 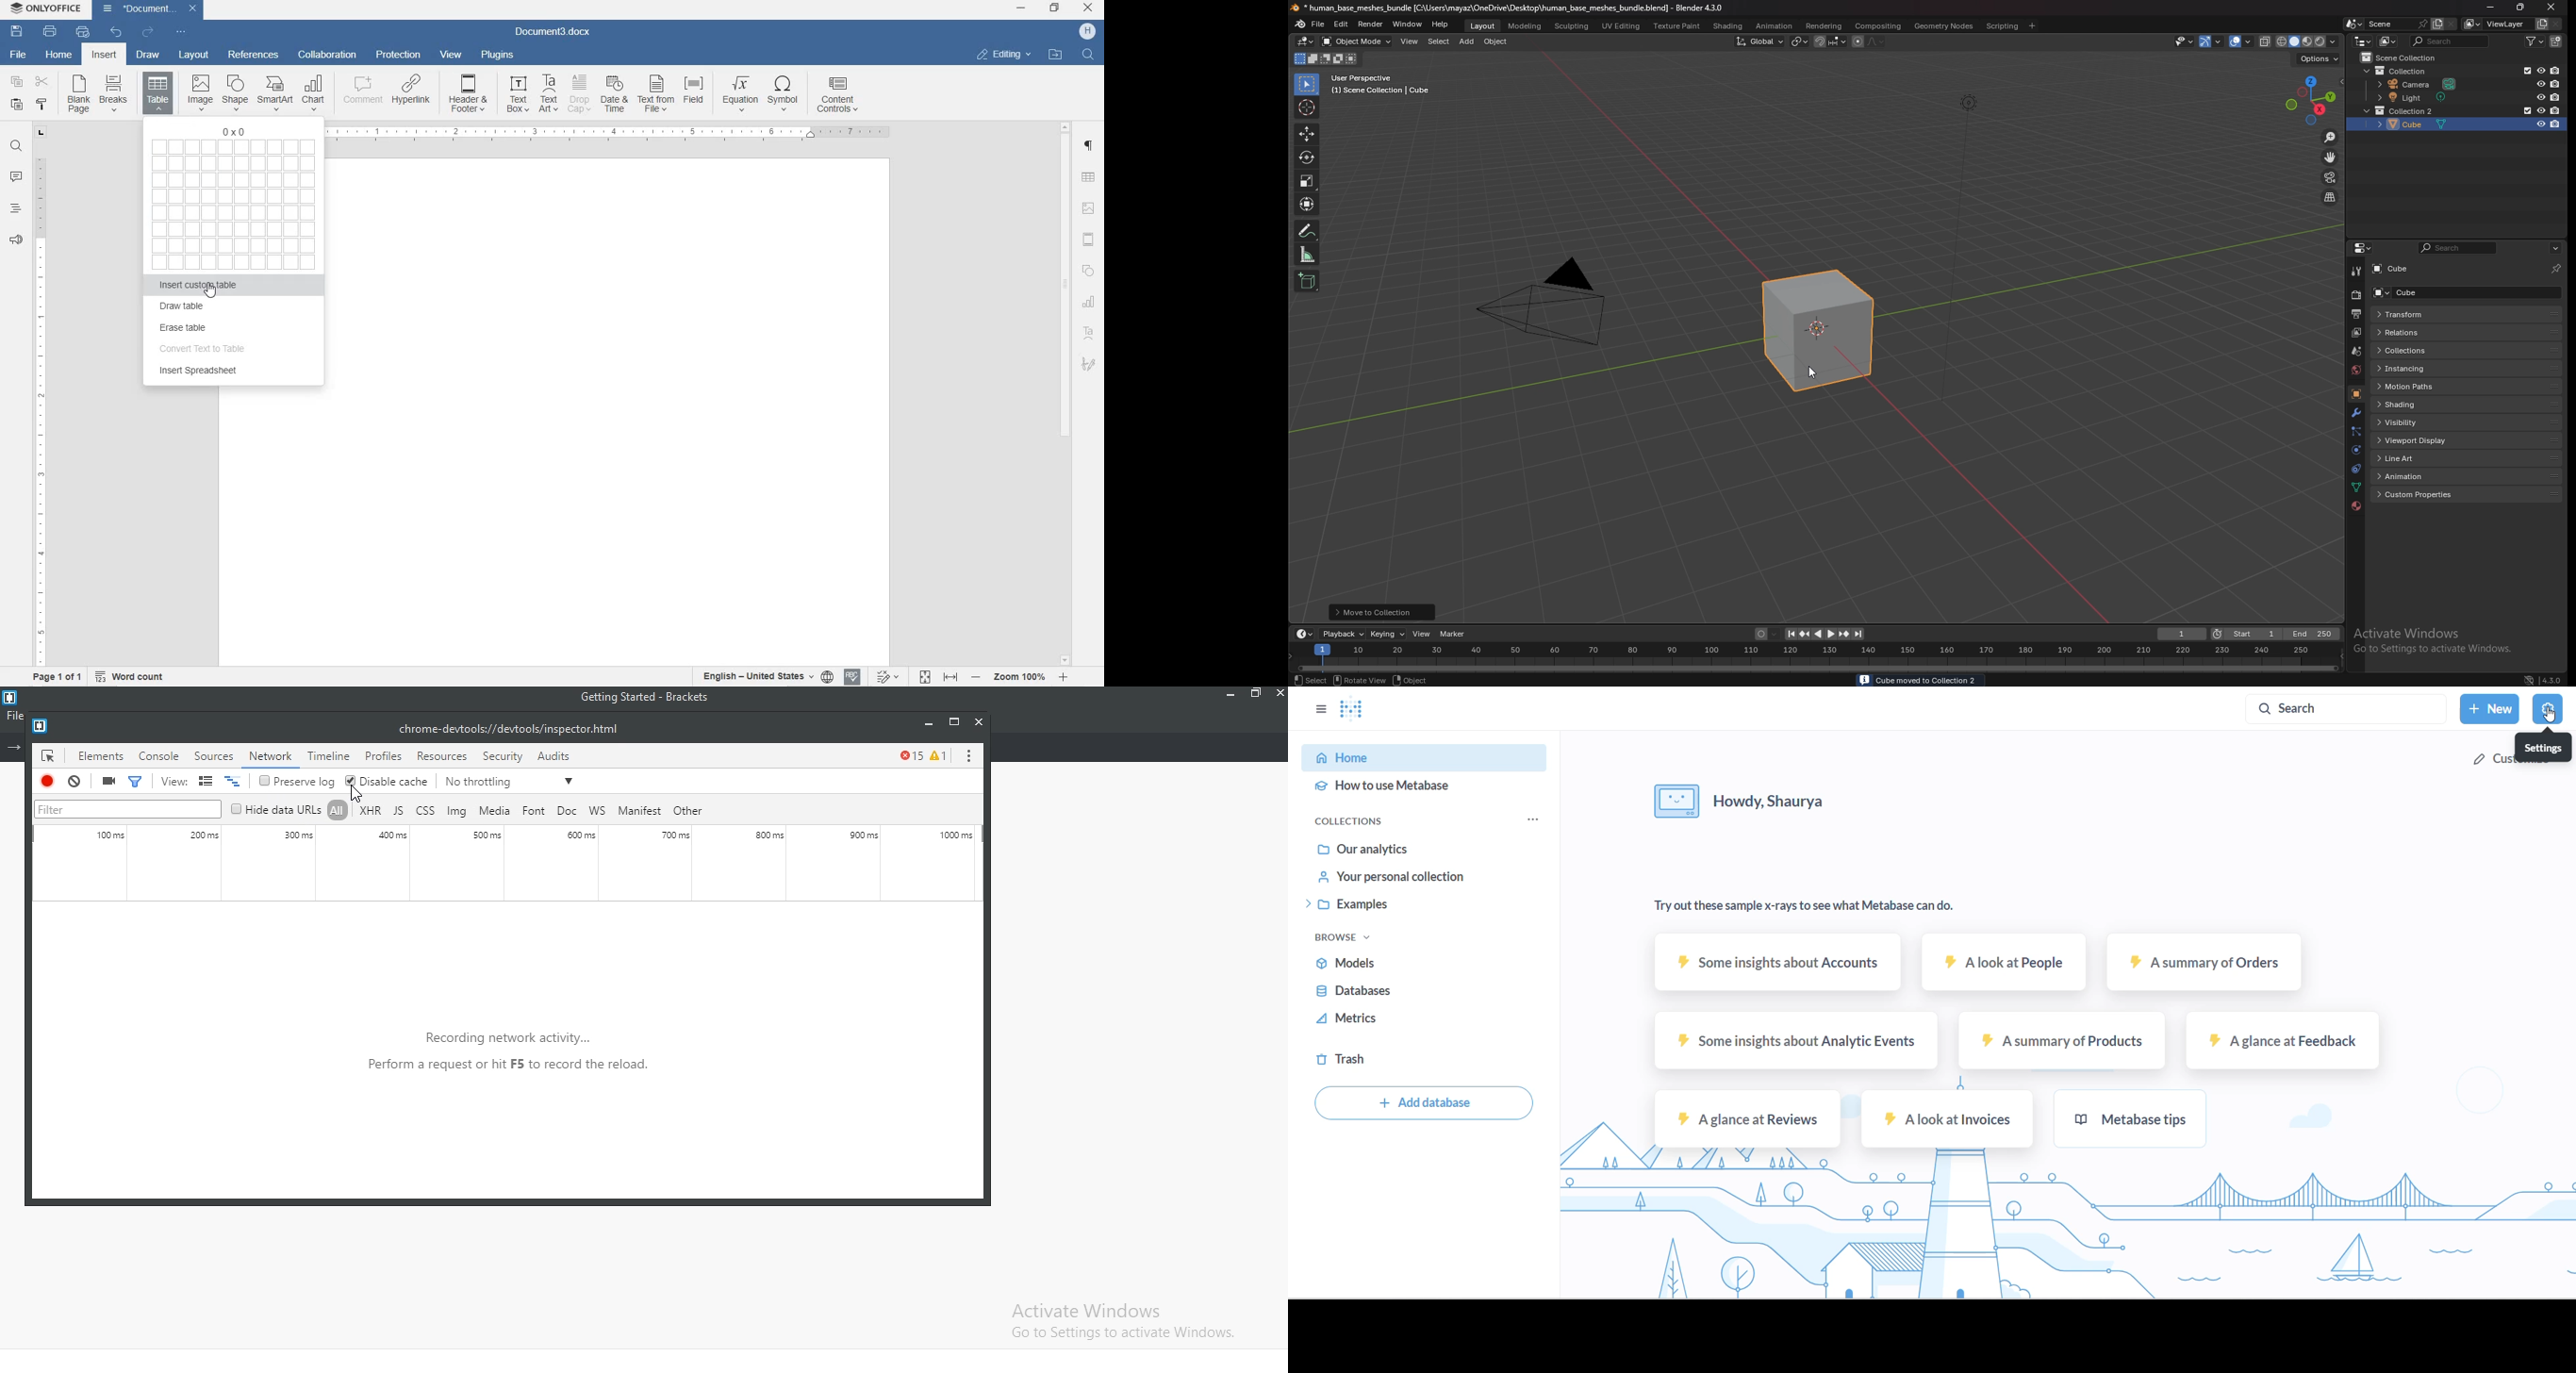 What do you see at coordinates (1056, 55) in the screenshot?
I see `open file location` at bounding box center [1056, 55].